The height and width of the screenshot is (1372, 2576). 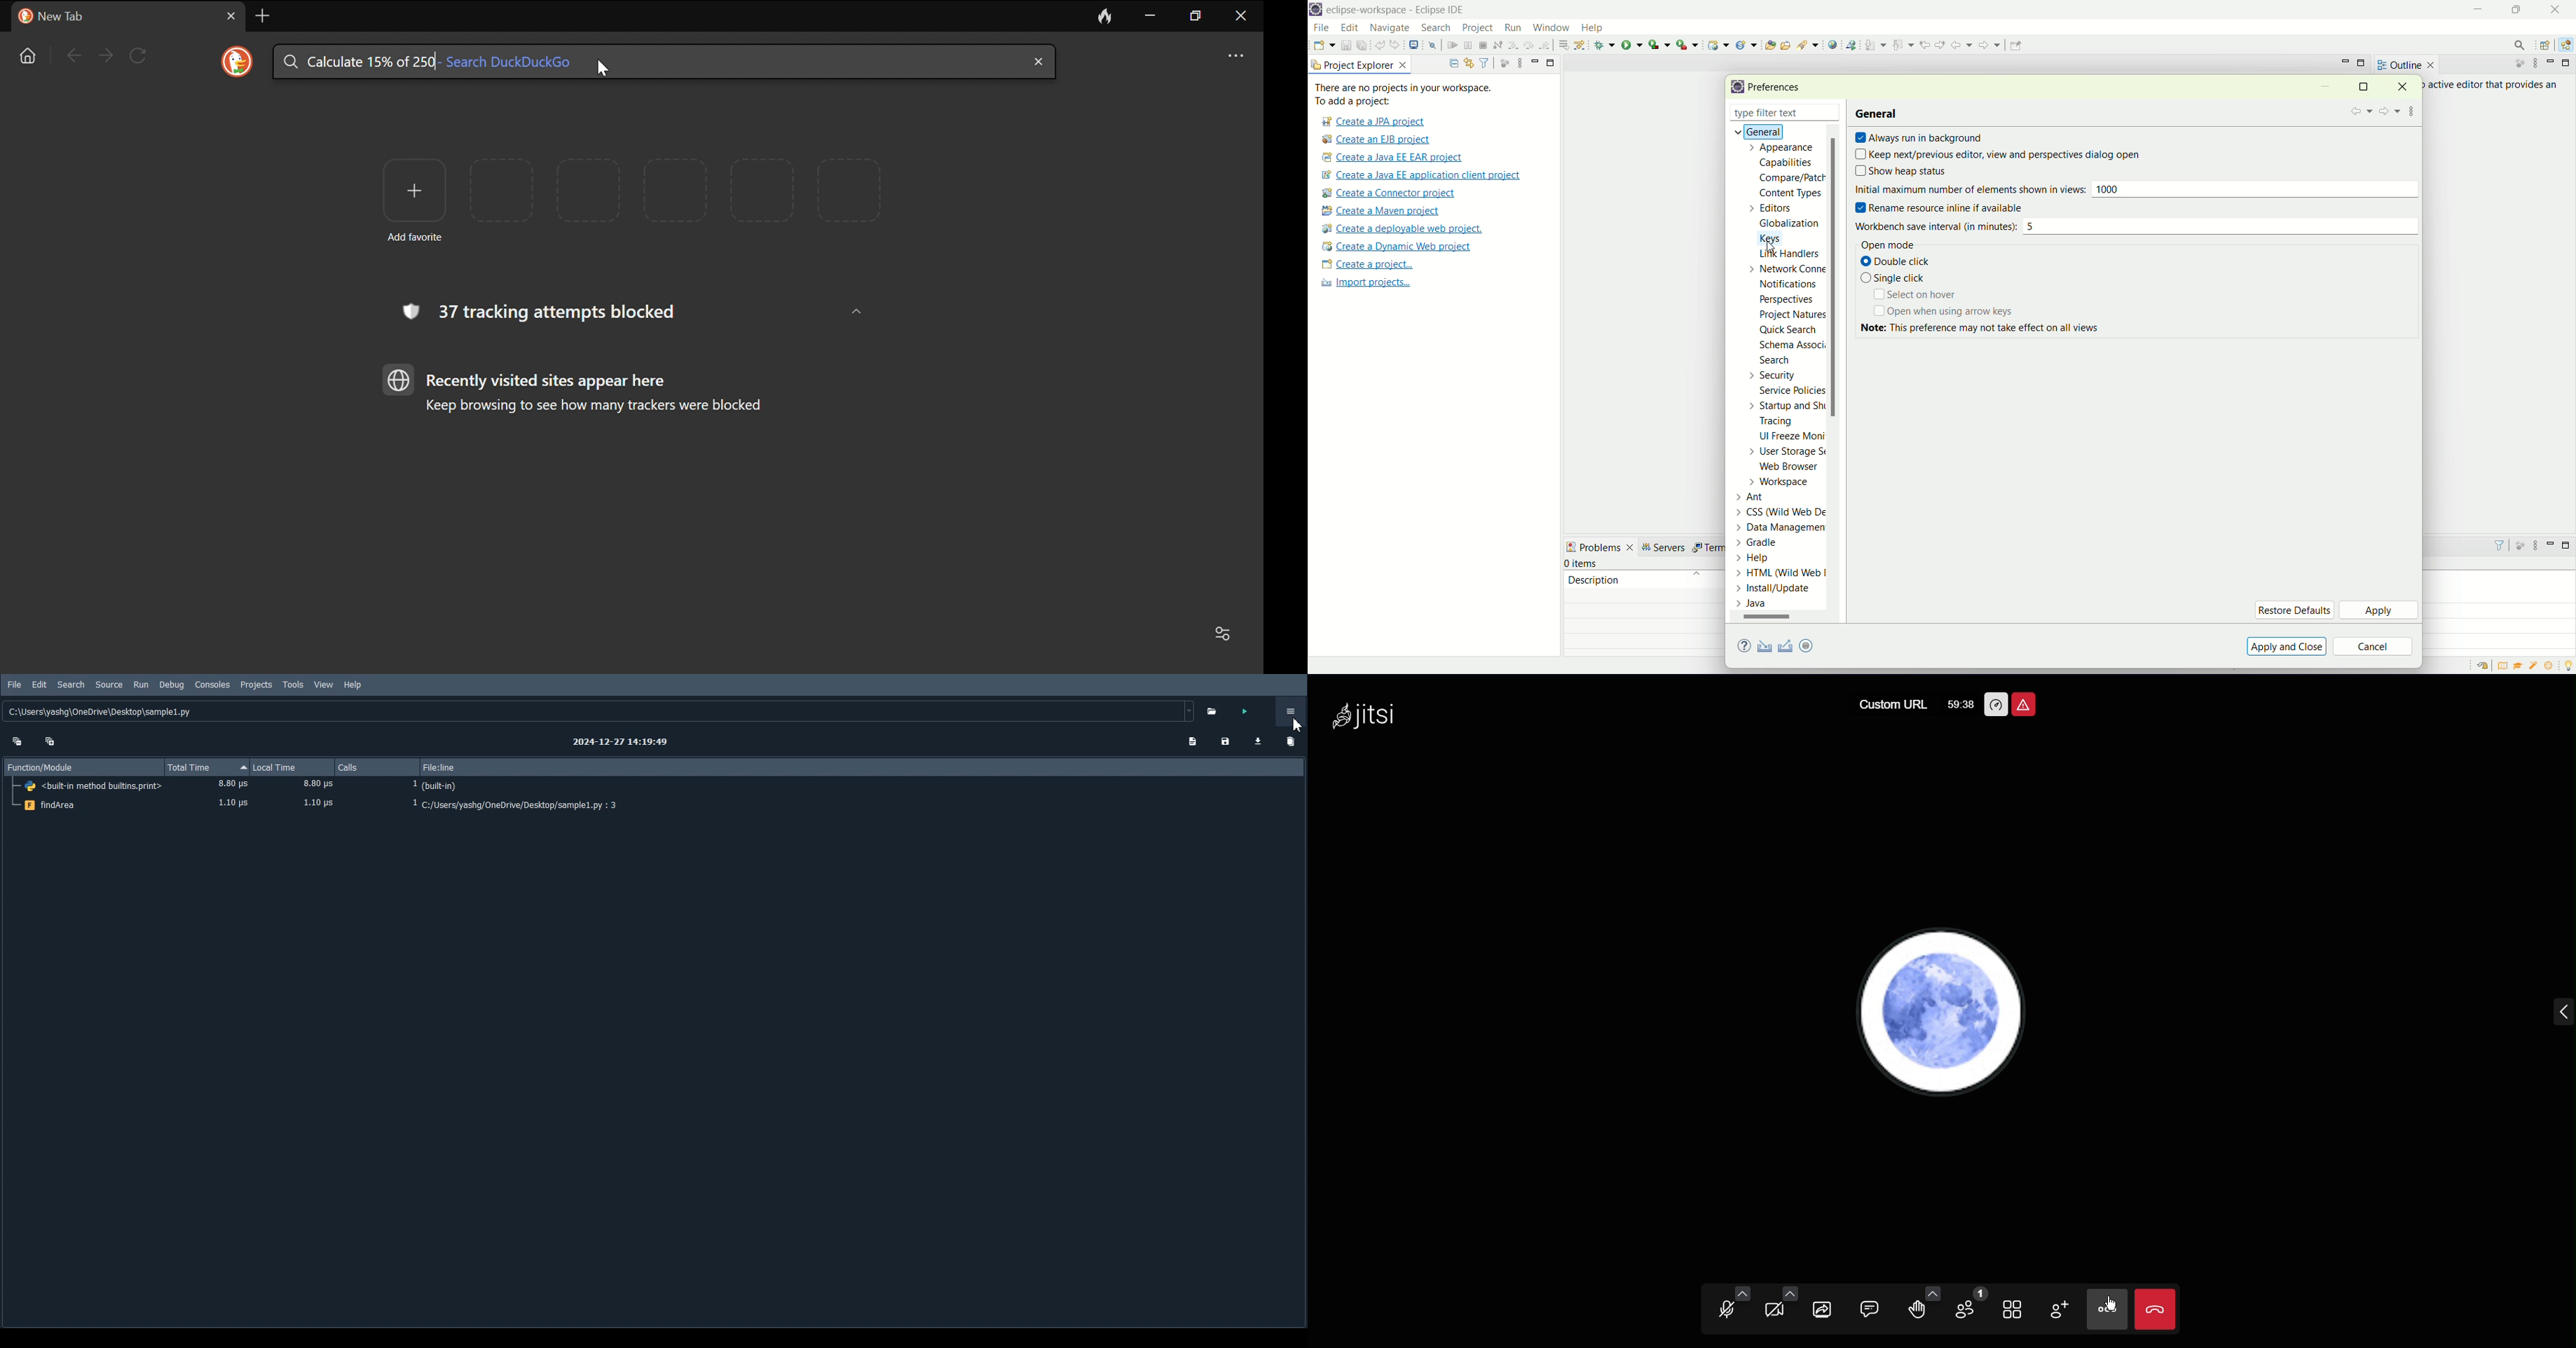 What do you see at coordinates (1291, 711) in the screenshot?
I see `Options` at bounding box center [1291, 711].